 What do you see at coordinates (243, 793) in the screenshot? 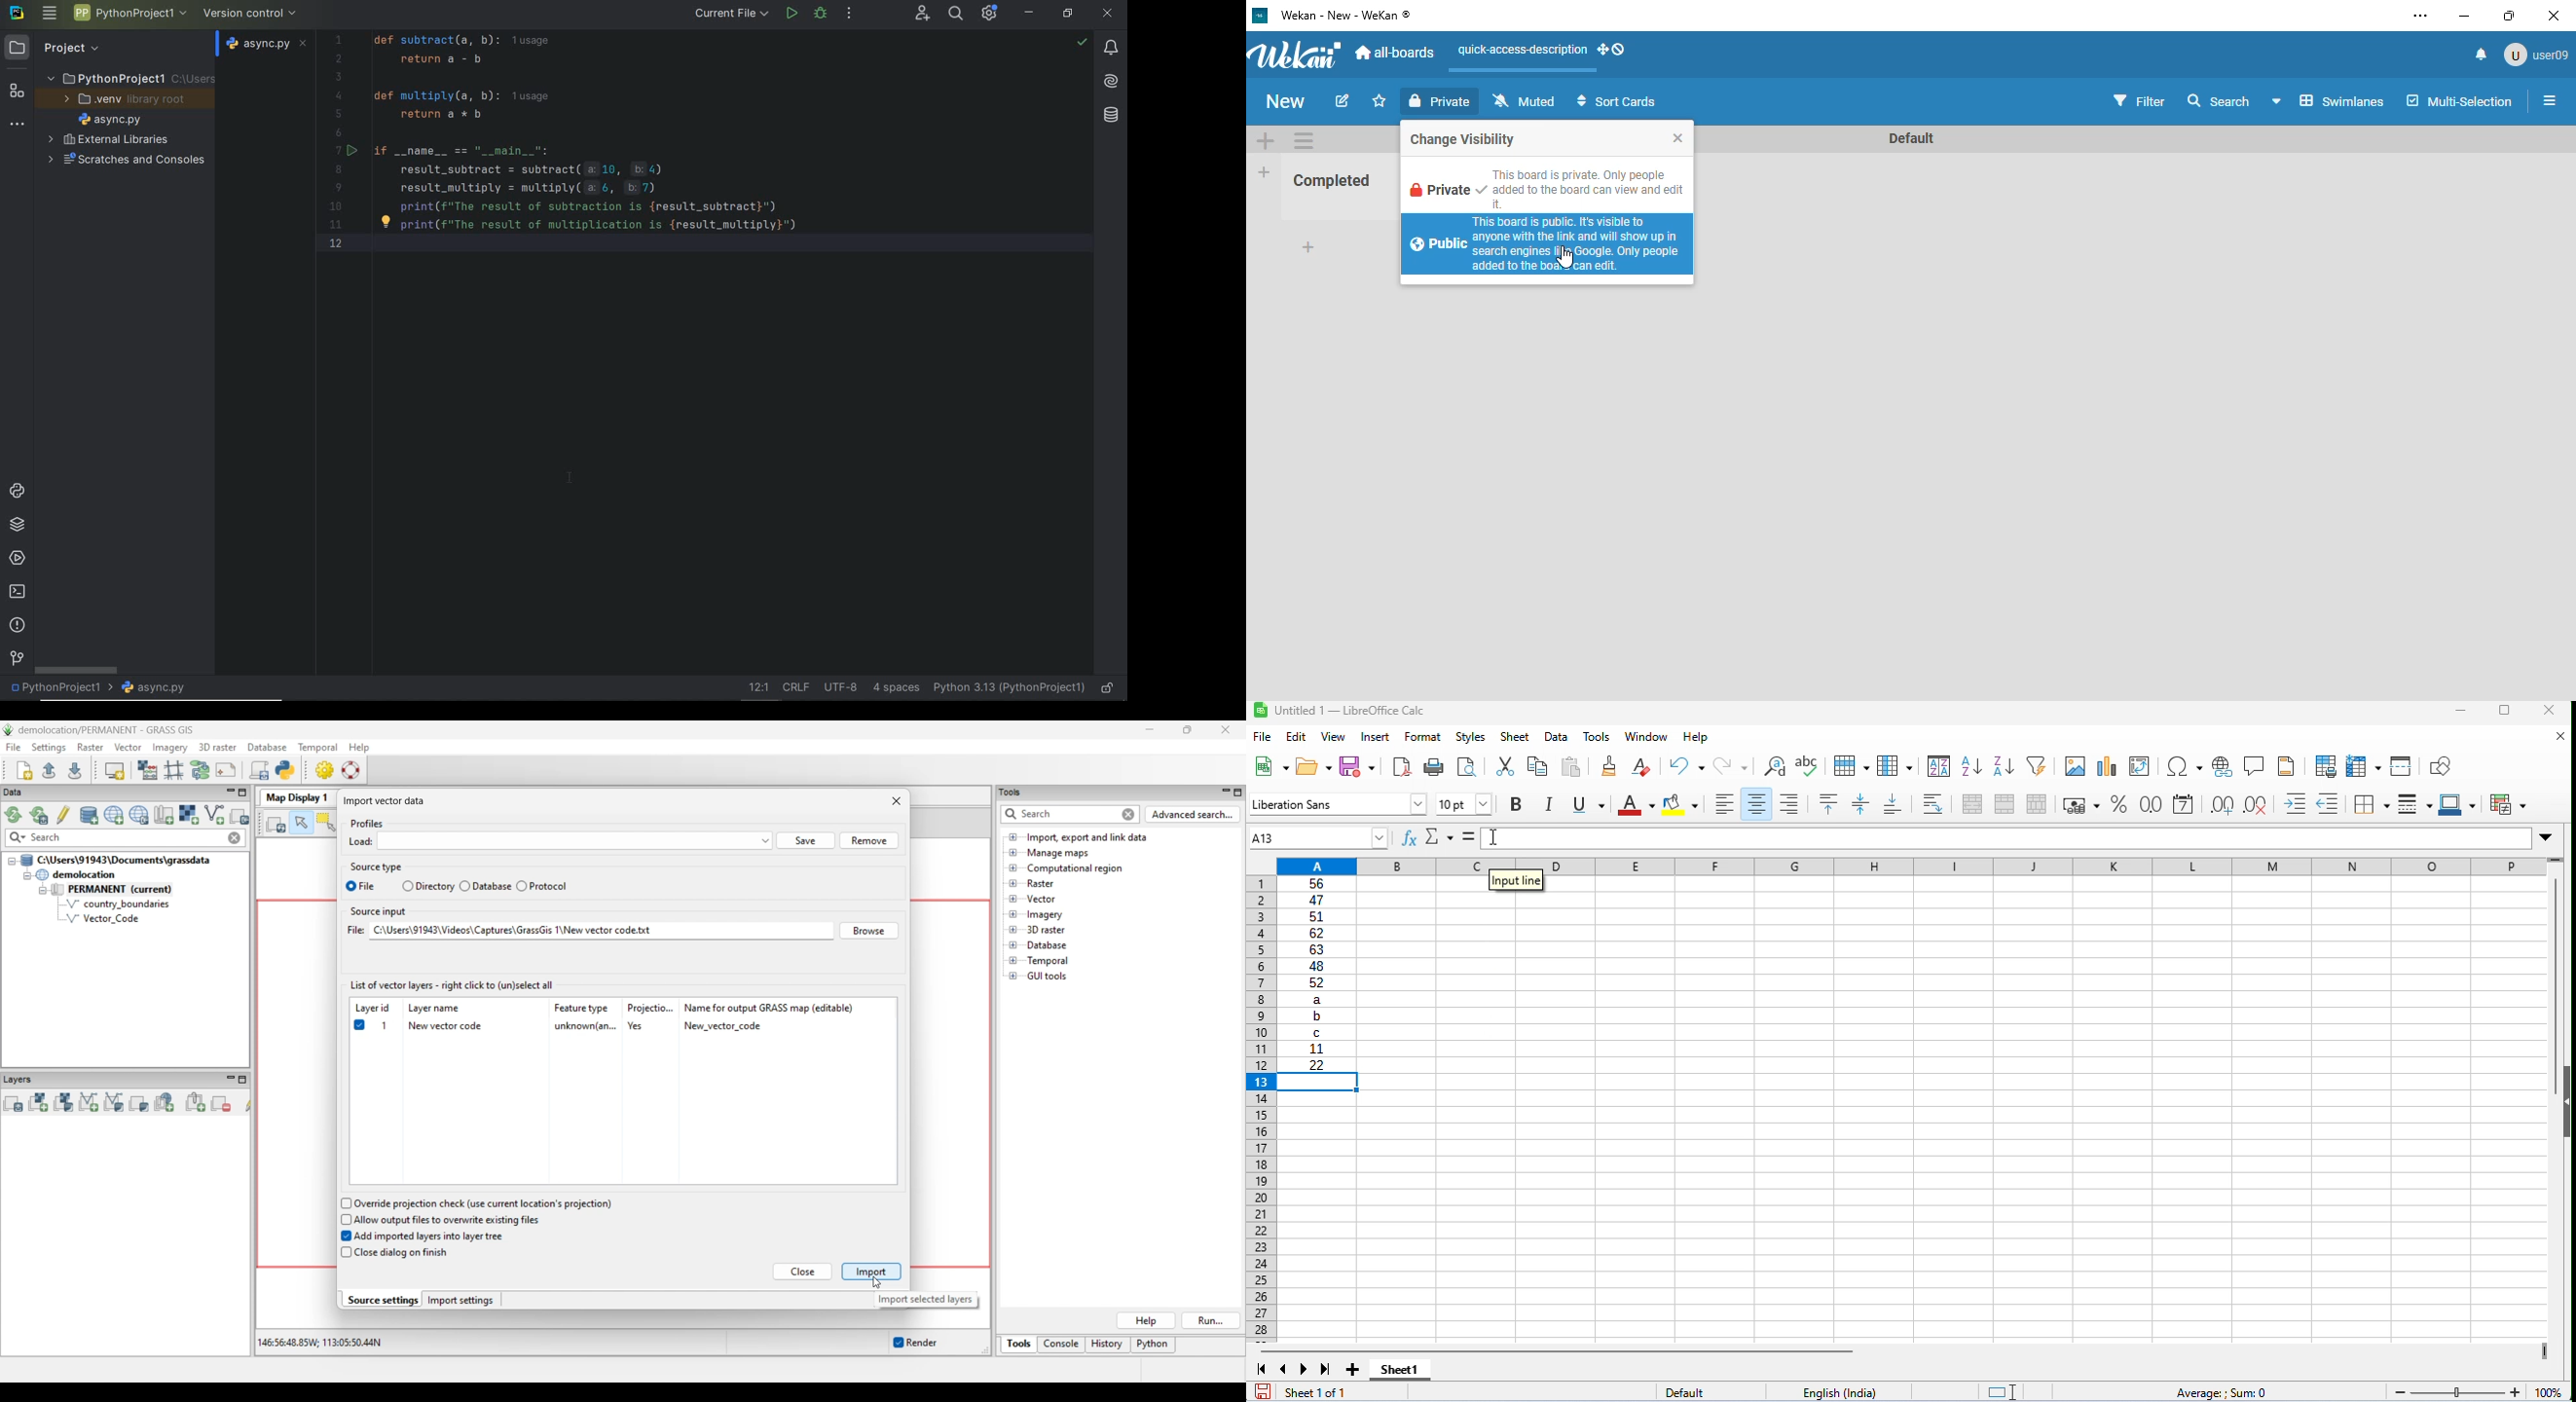
I see `Maximize Data panel` at bounding box center [243, 793].